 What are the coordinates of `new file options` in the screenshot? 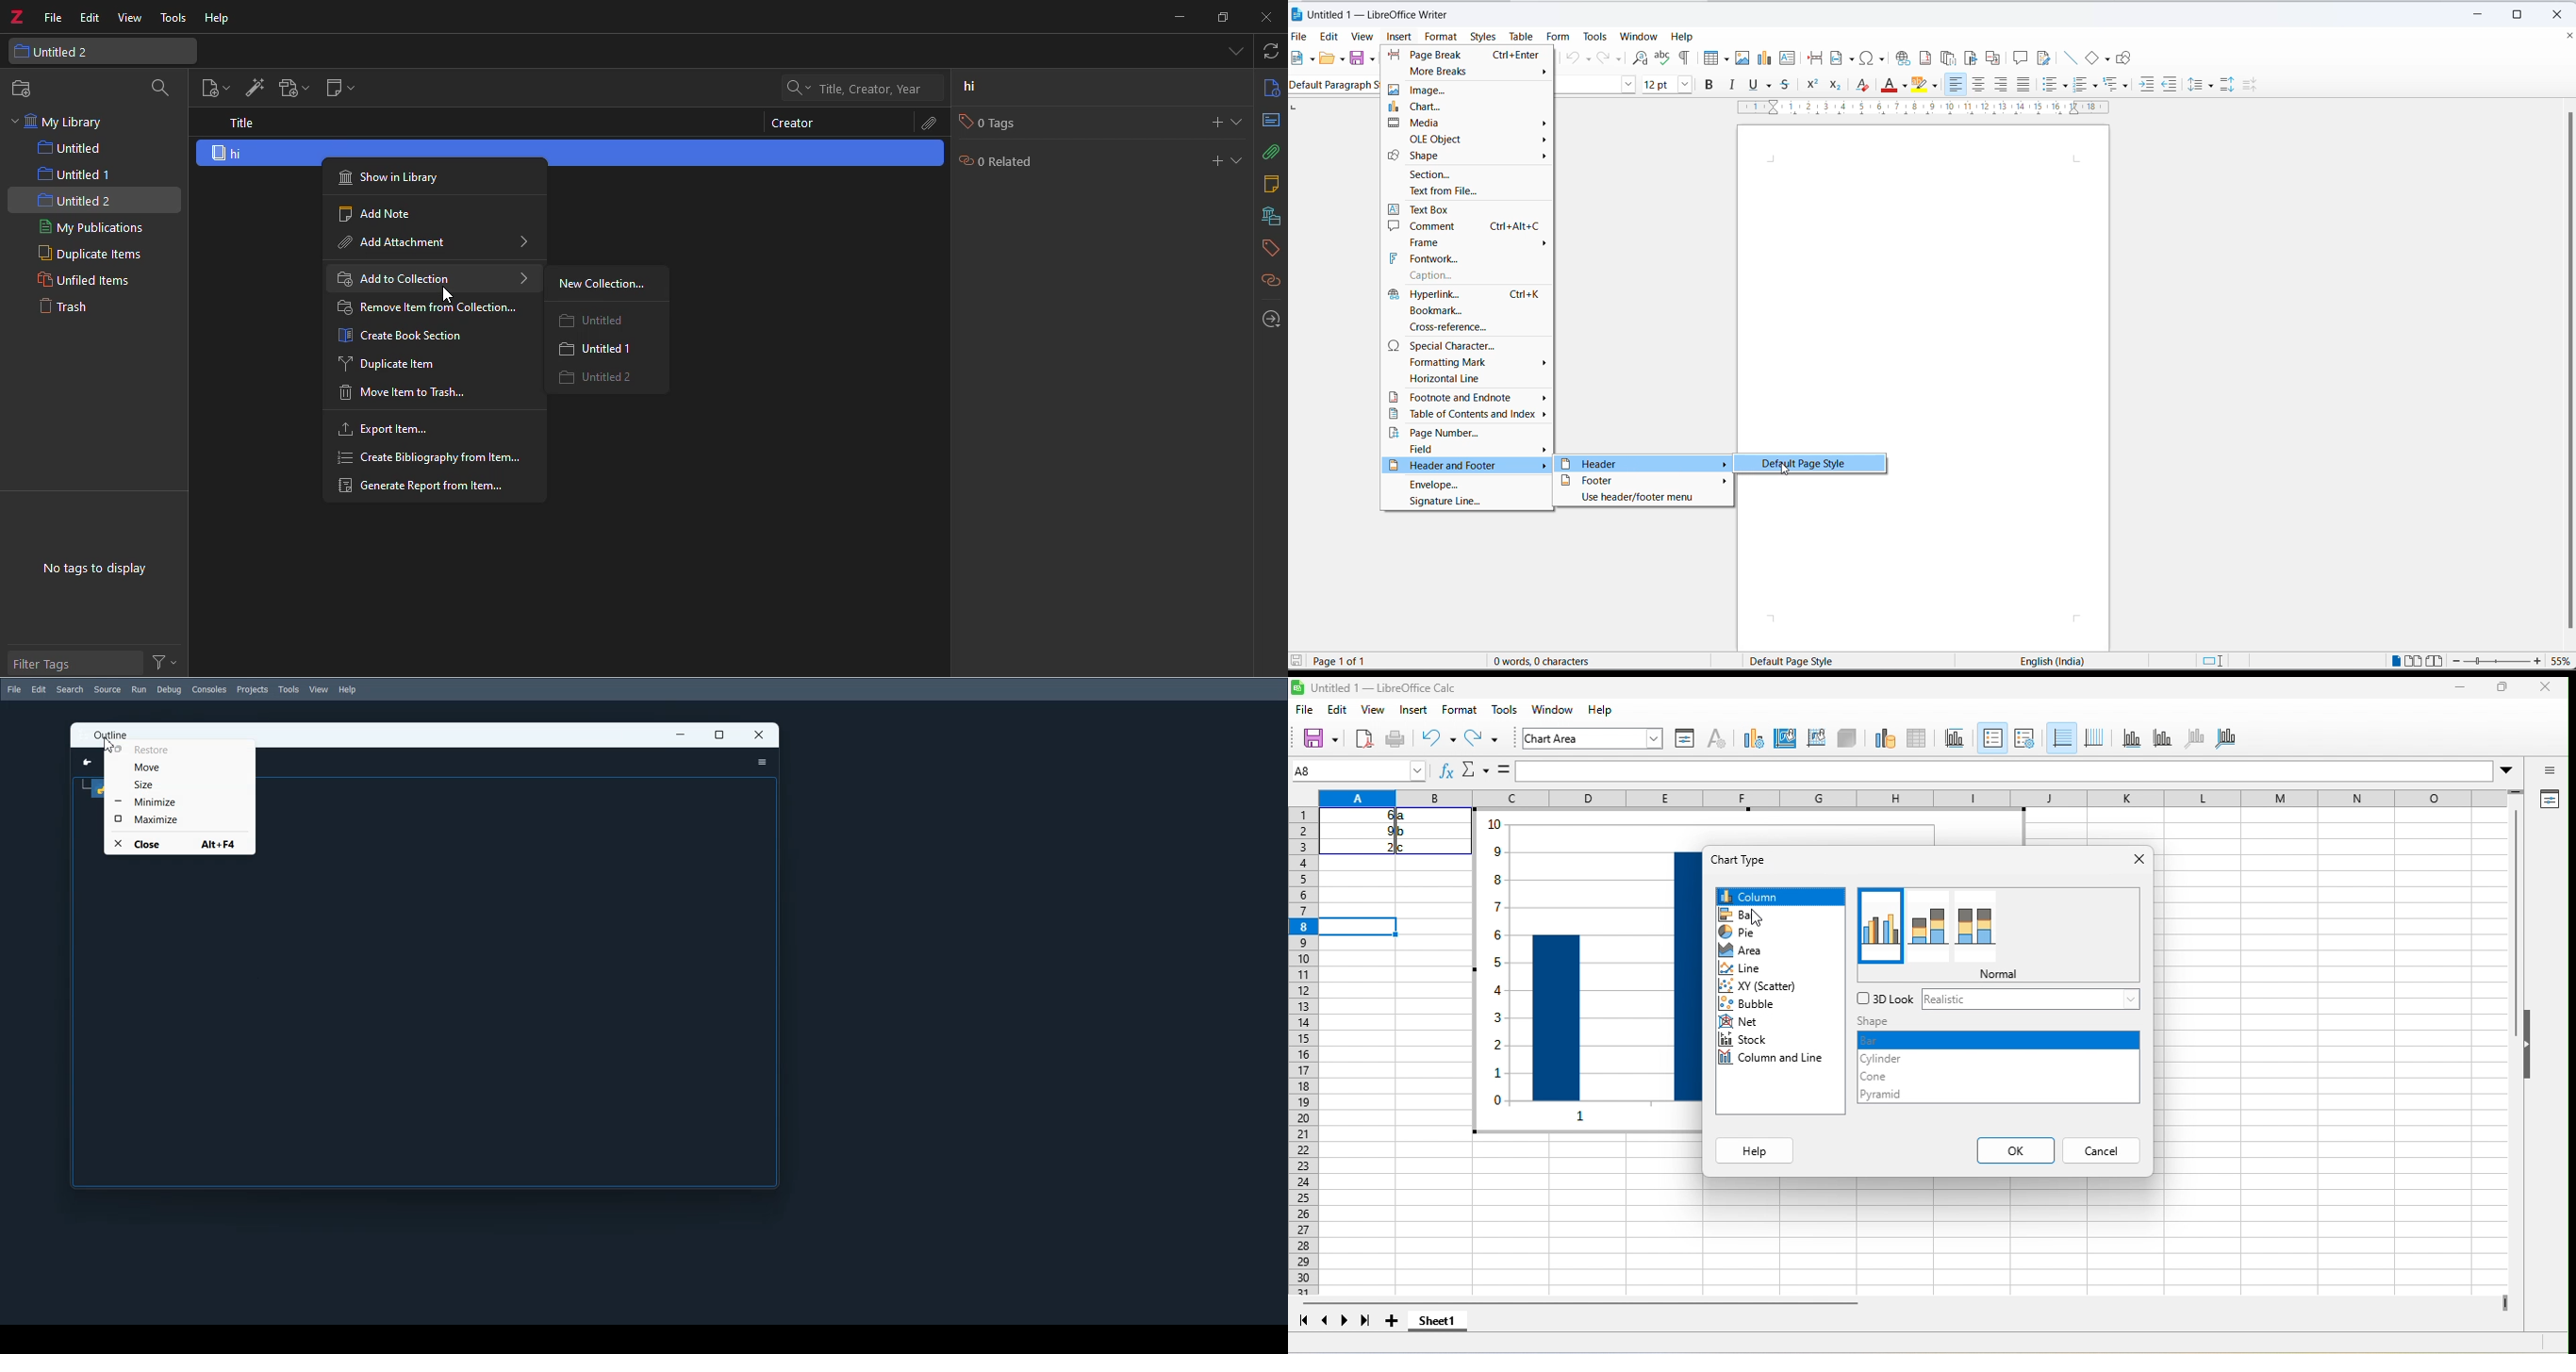 It's located at (1311, 58).